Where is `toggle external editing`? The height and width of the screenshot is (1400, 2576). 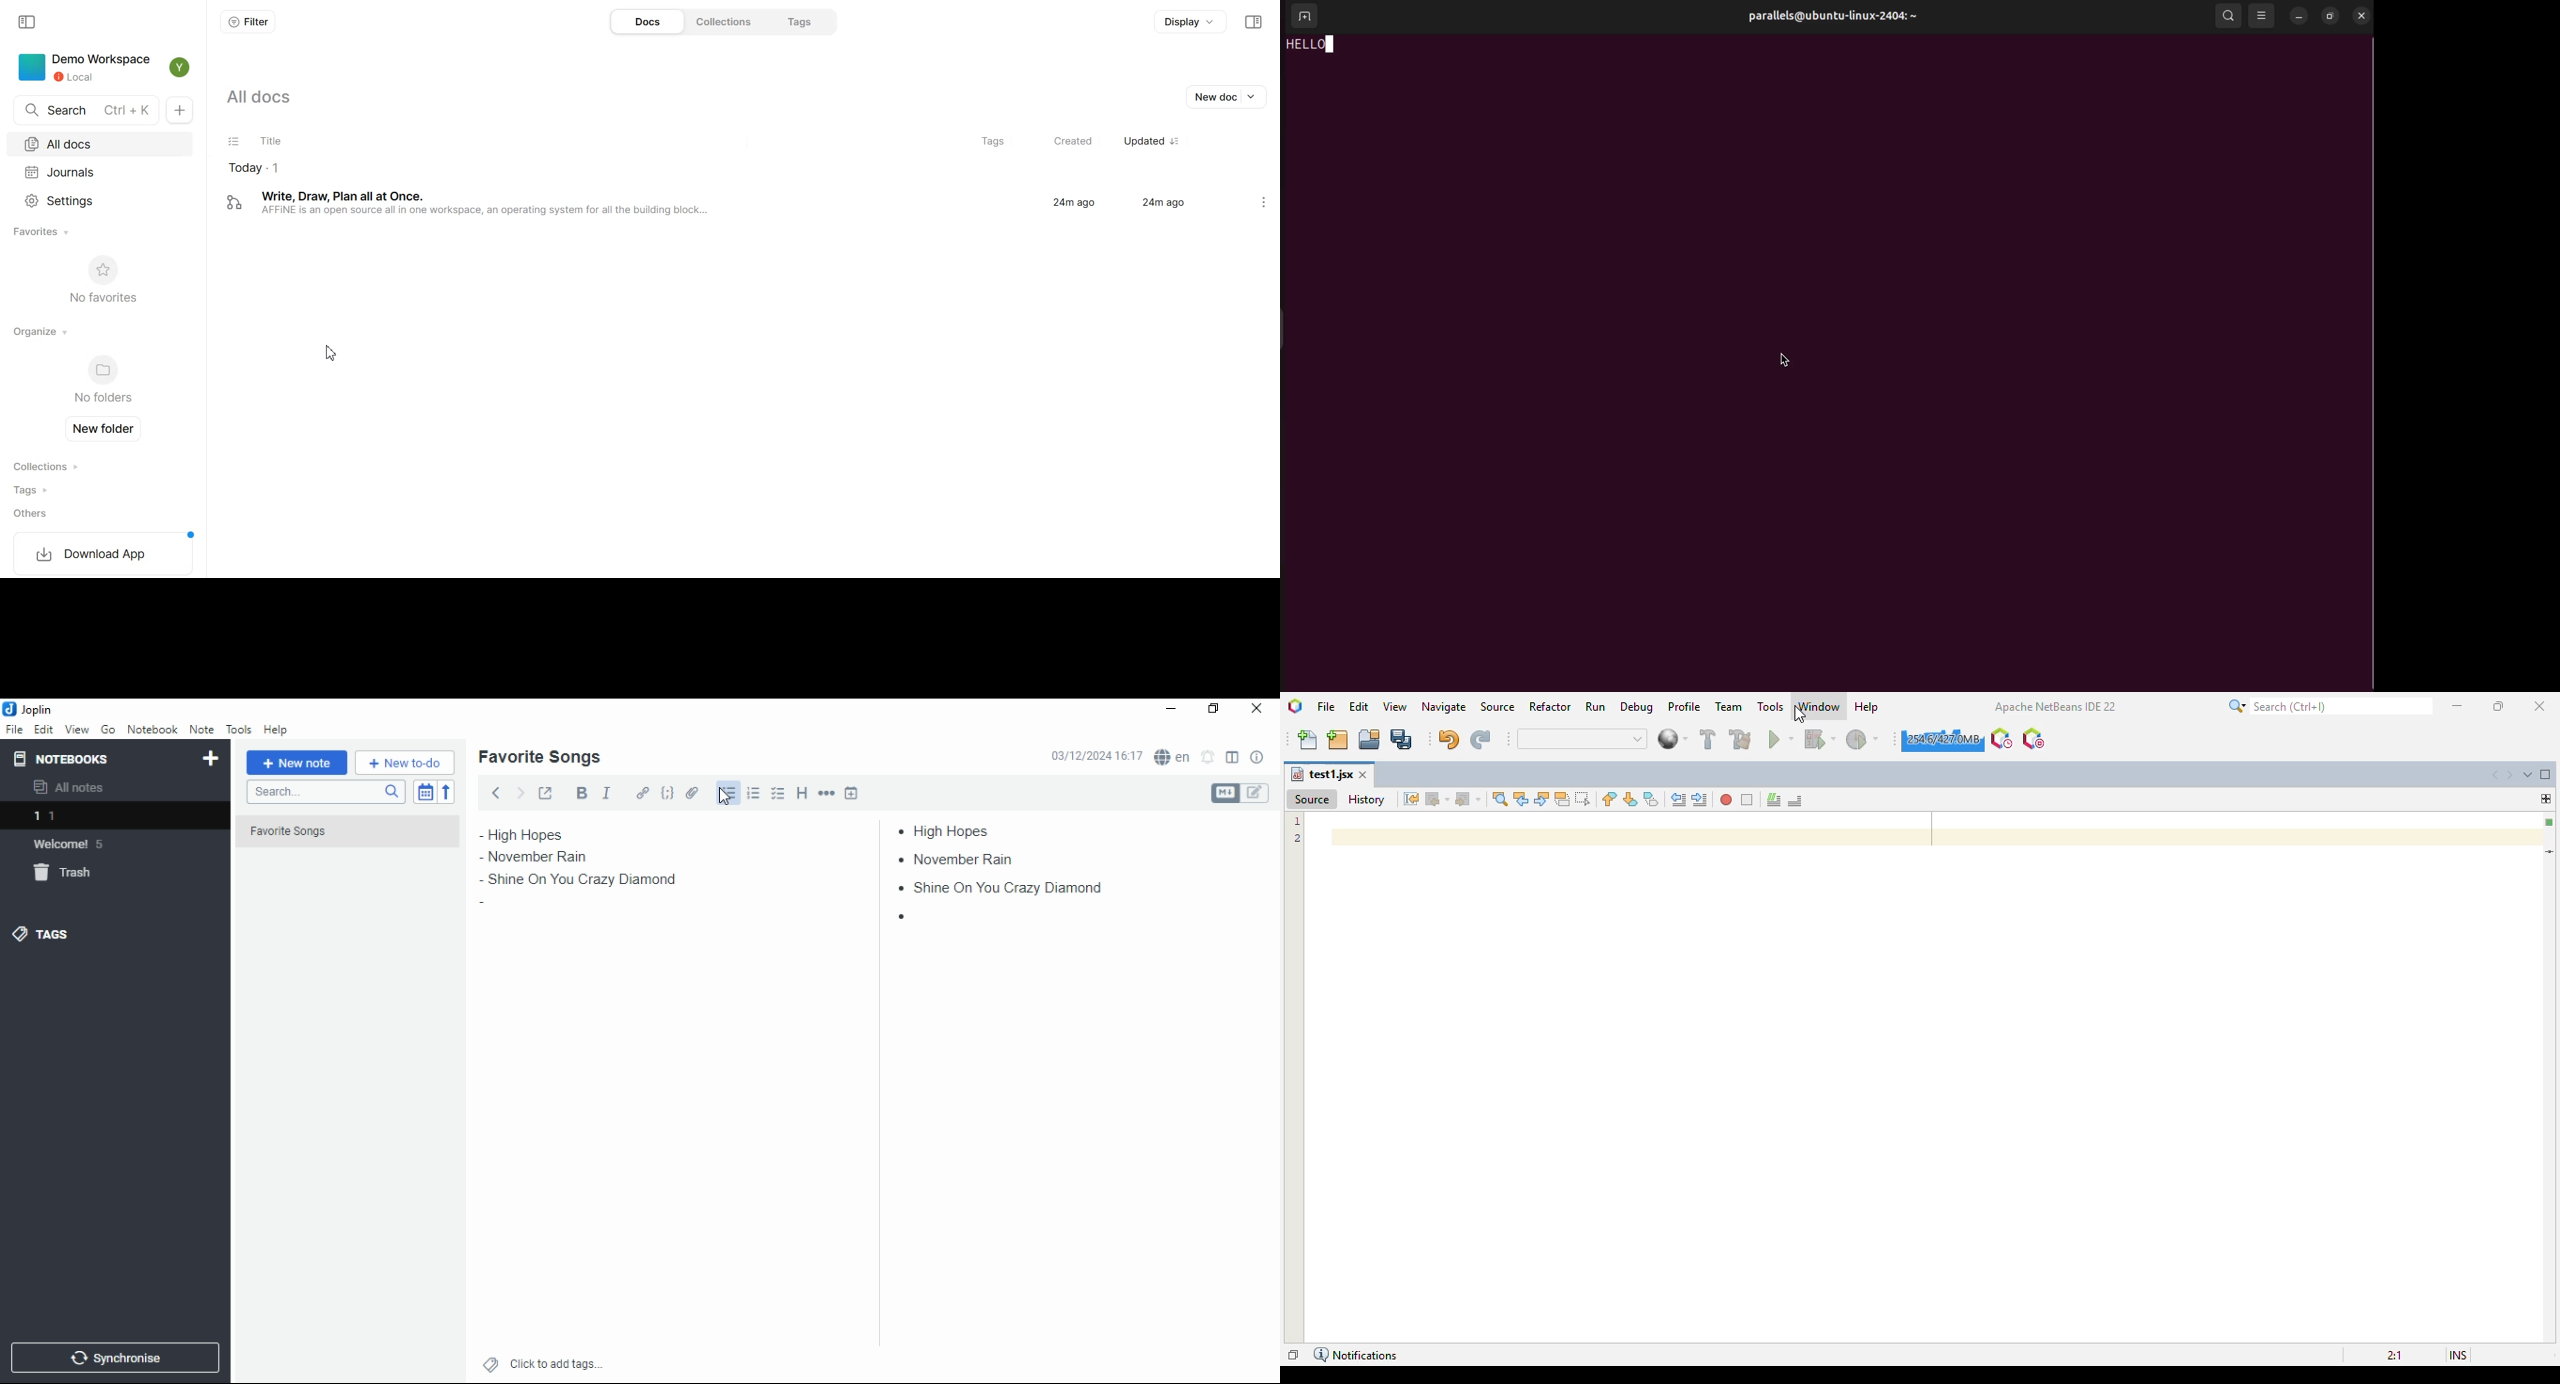
toggle external editing is located at coordinates (546, 792).